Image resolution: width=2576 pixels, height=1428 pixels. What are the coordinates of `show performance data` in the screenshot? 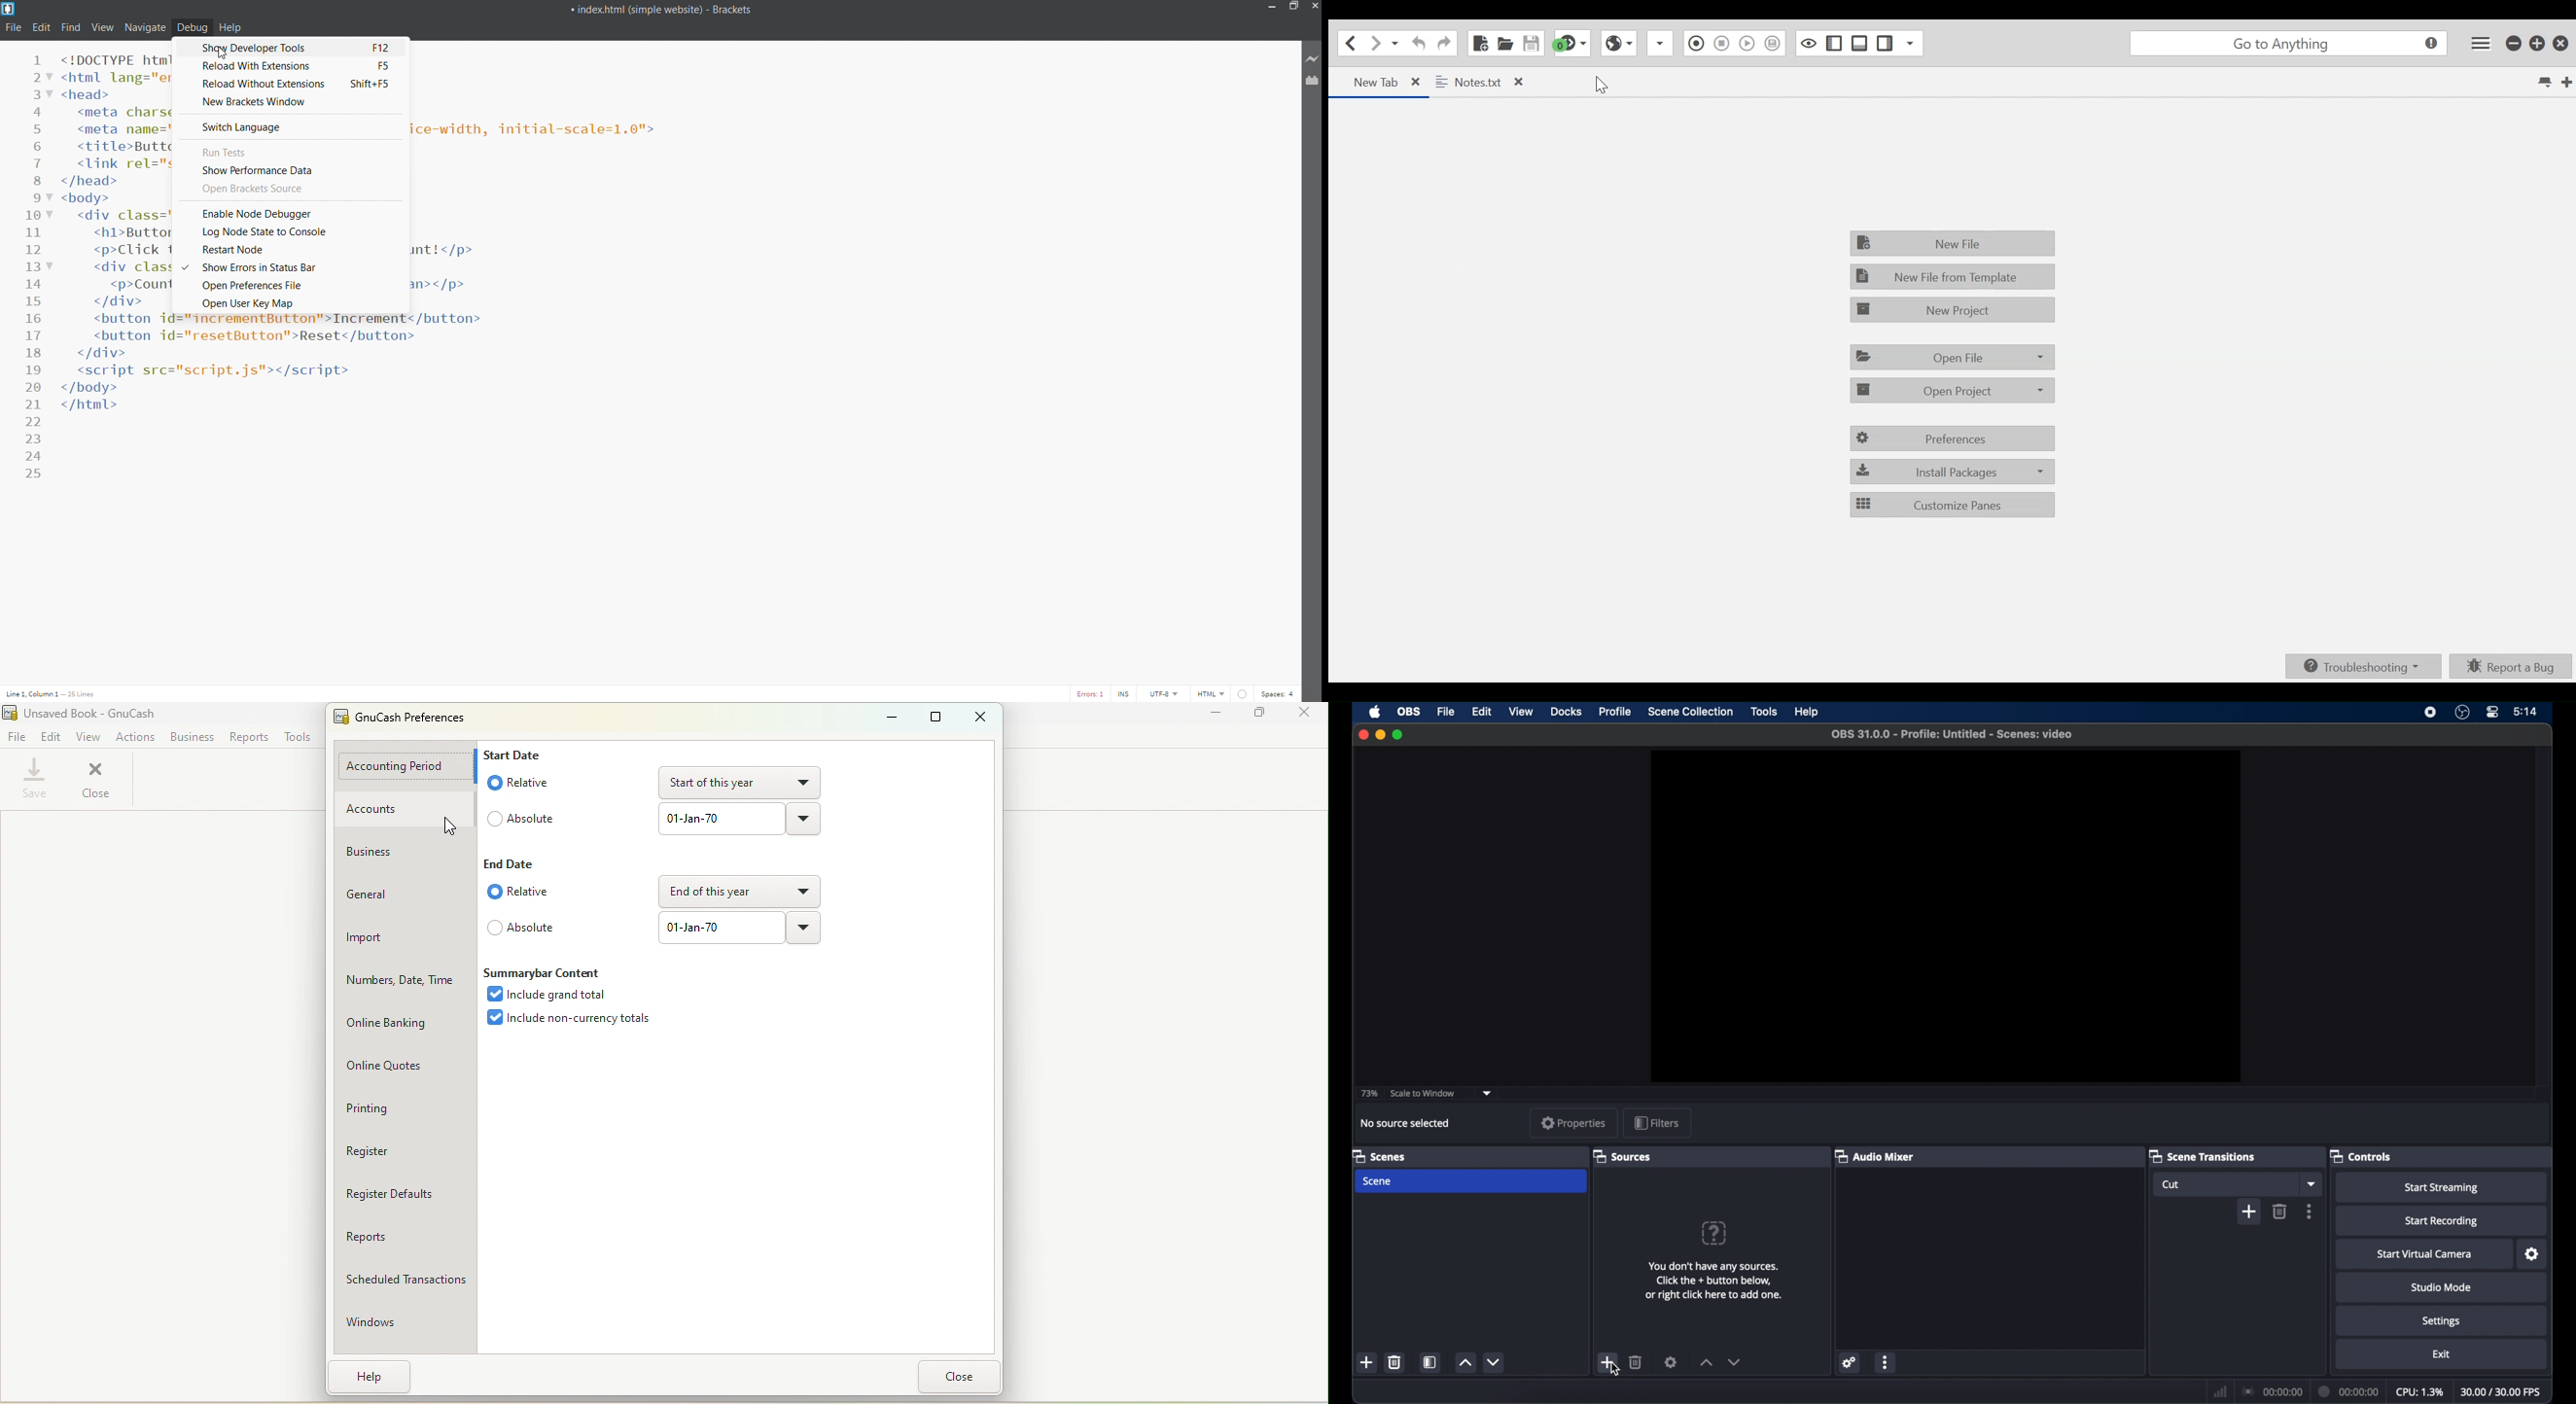 It's located at (289, 171).